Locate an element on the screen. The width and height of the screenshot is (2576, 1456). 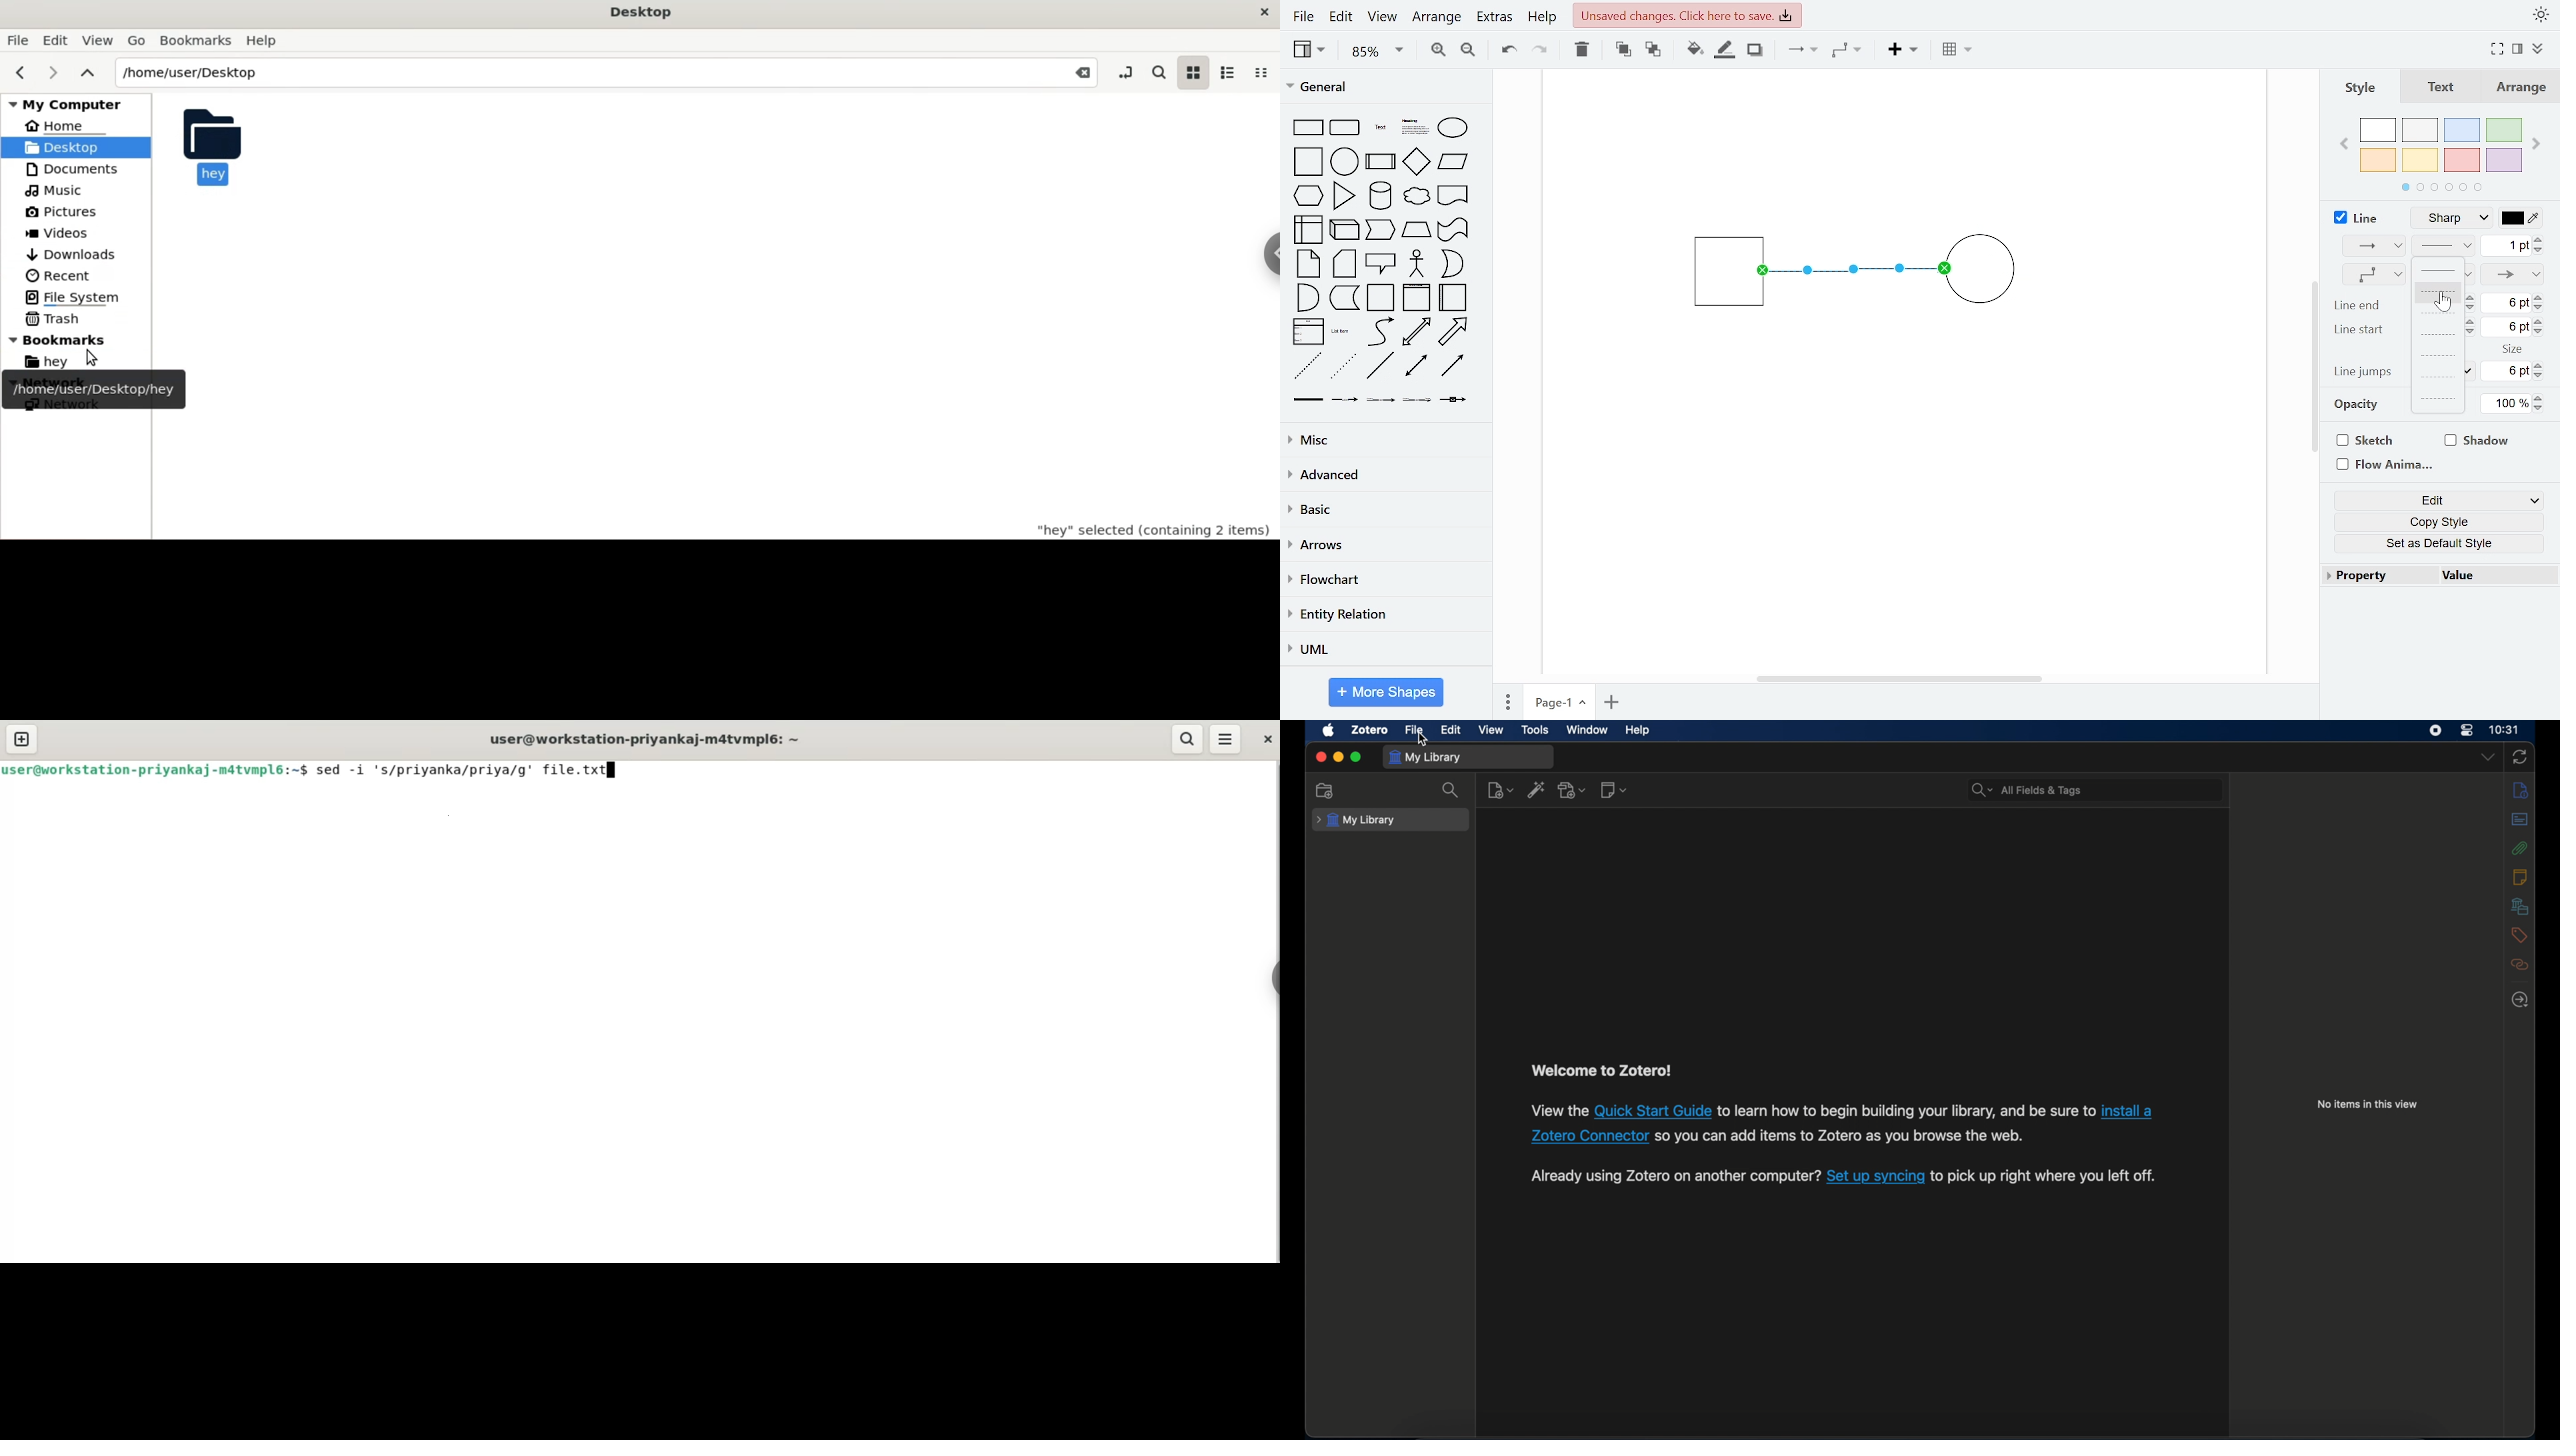
zoom in is located at coordinates (1436, 48).